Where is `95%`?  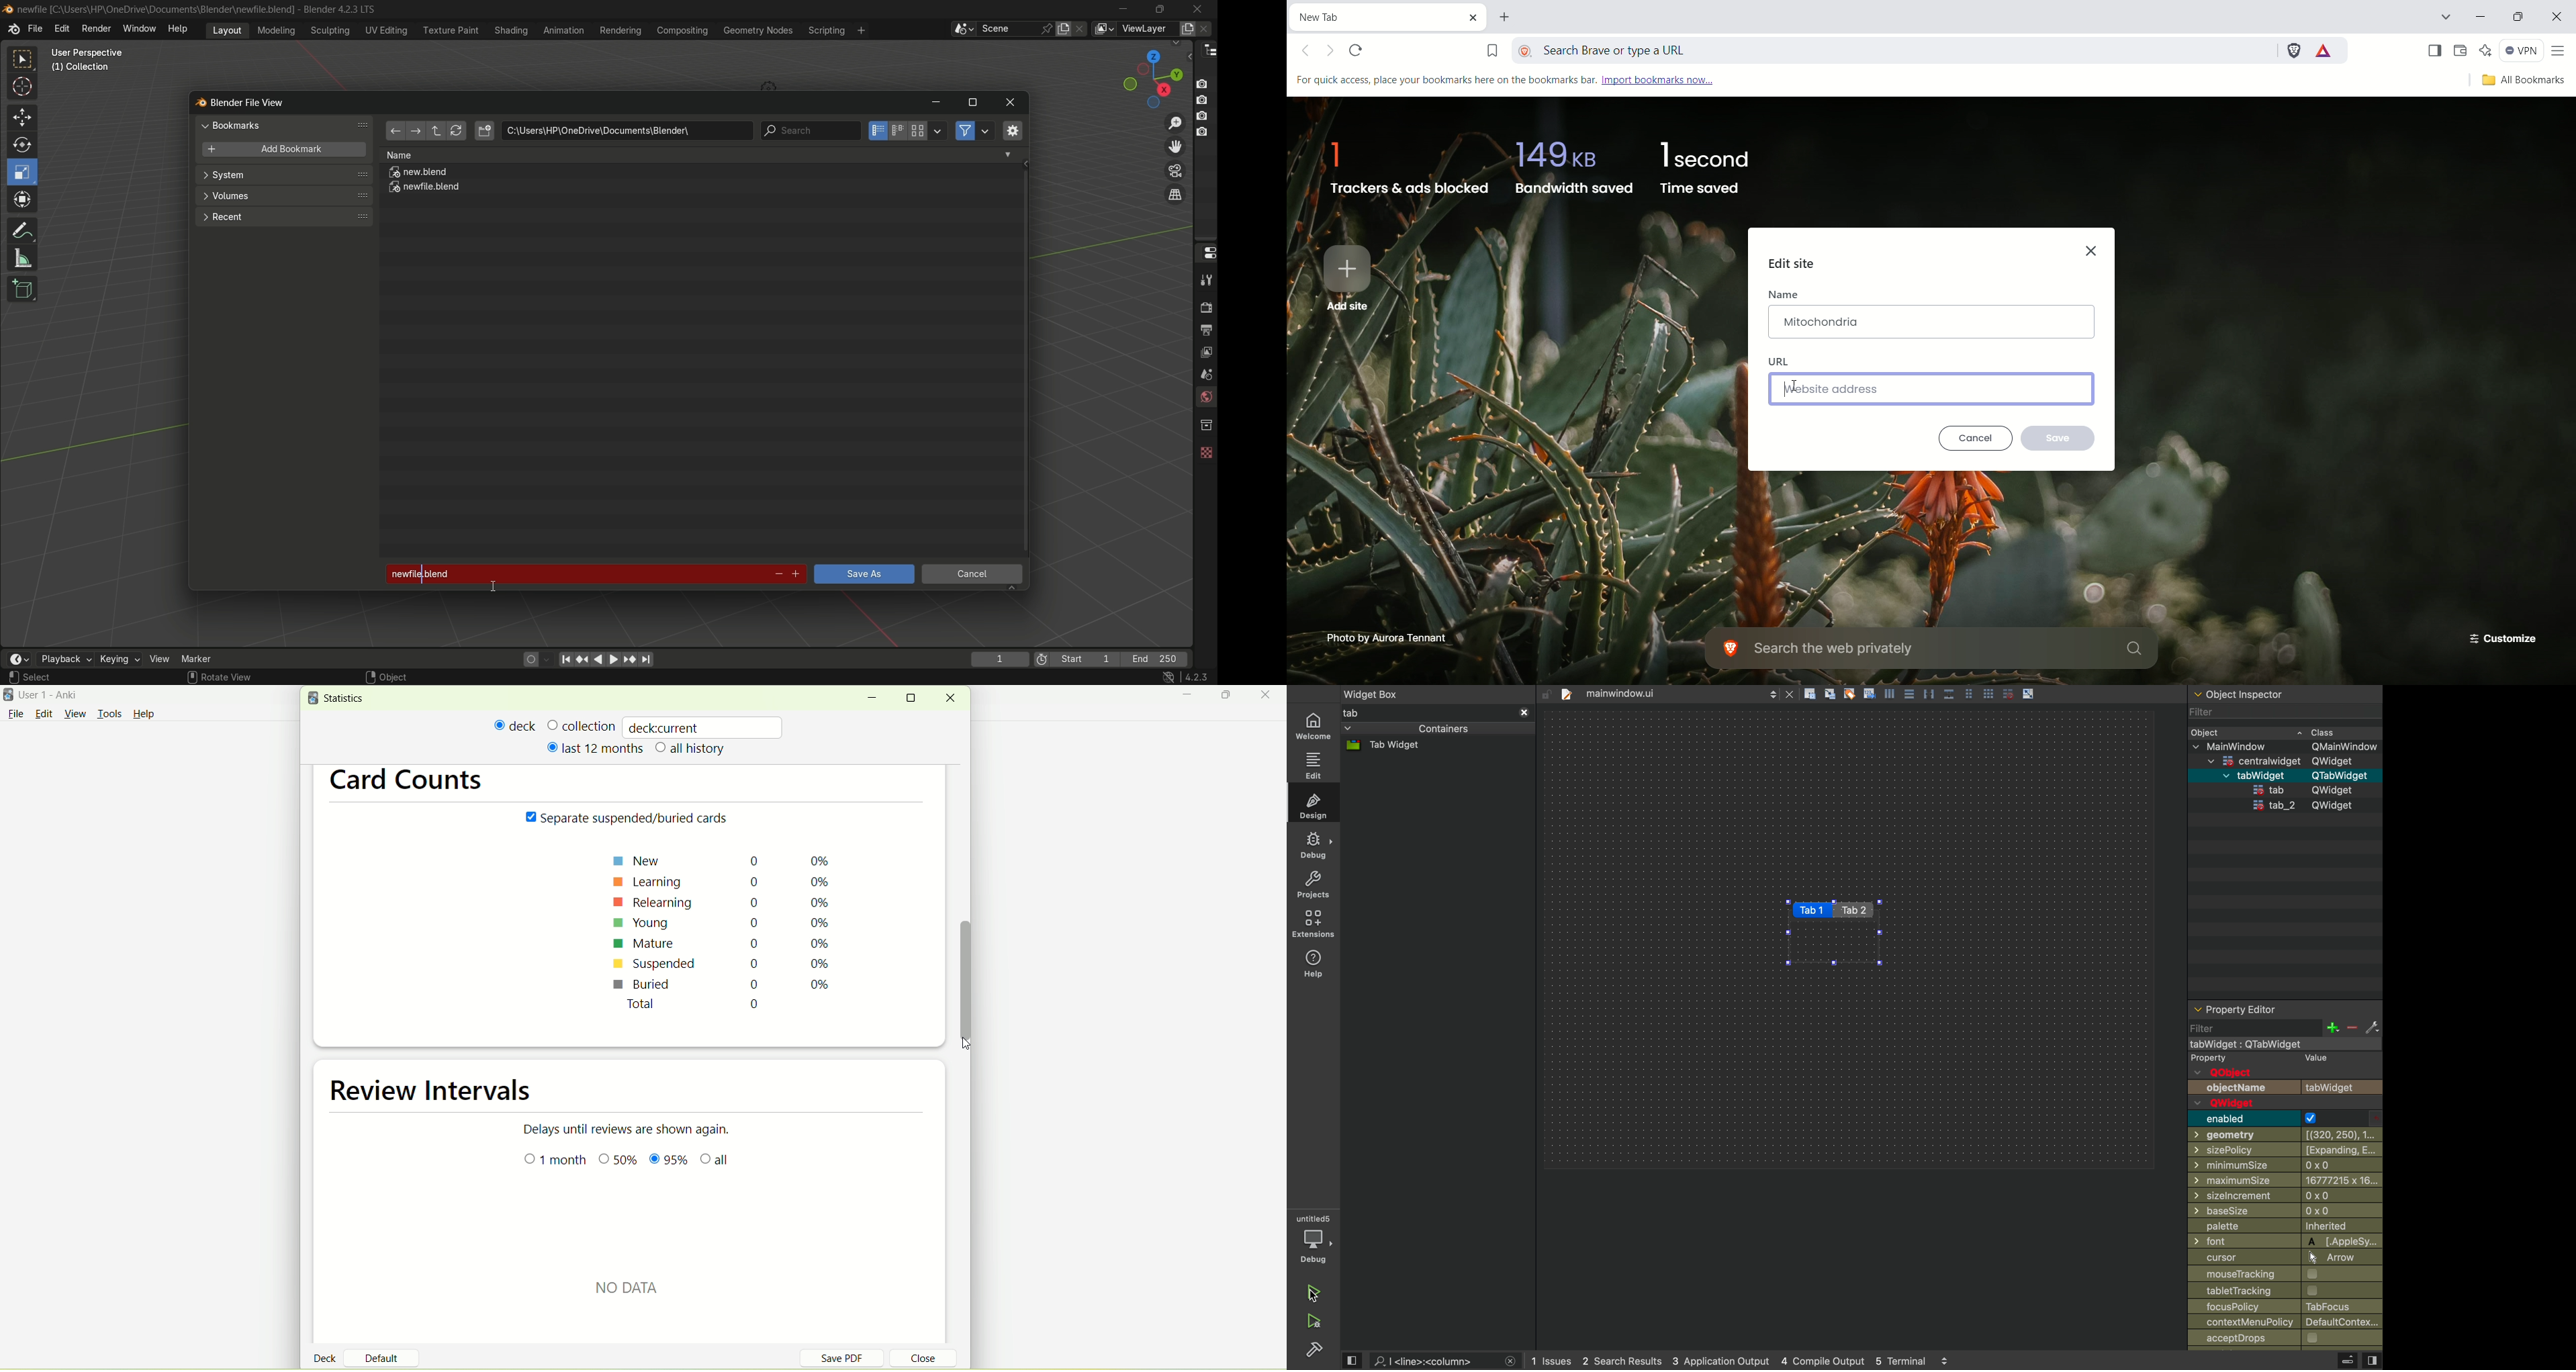 95% is located at coordinates (668, 1161).